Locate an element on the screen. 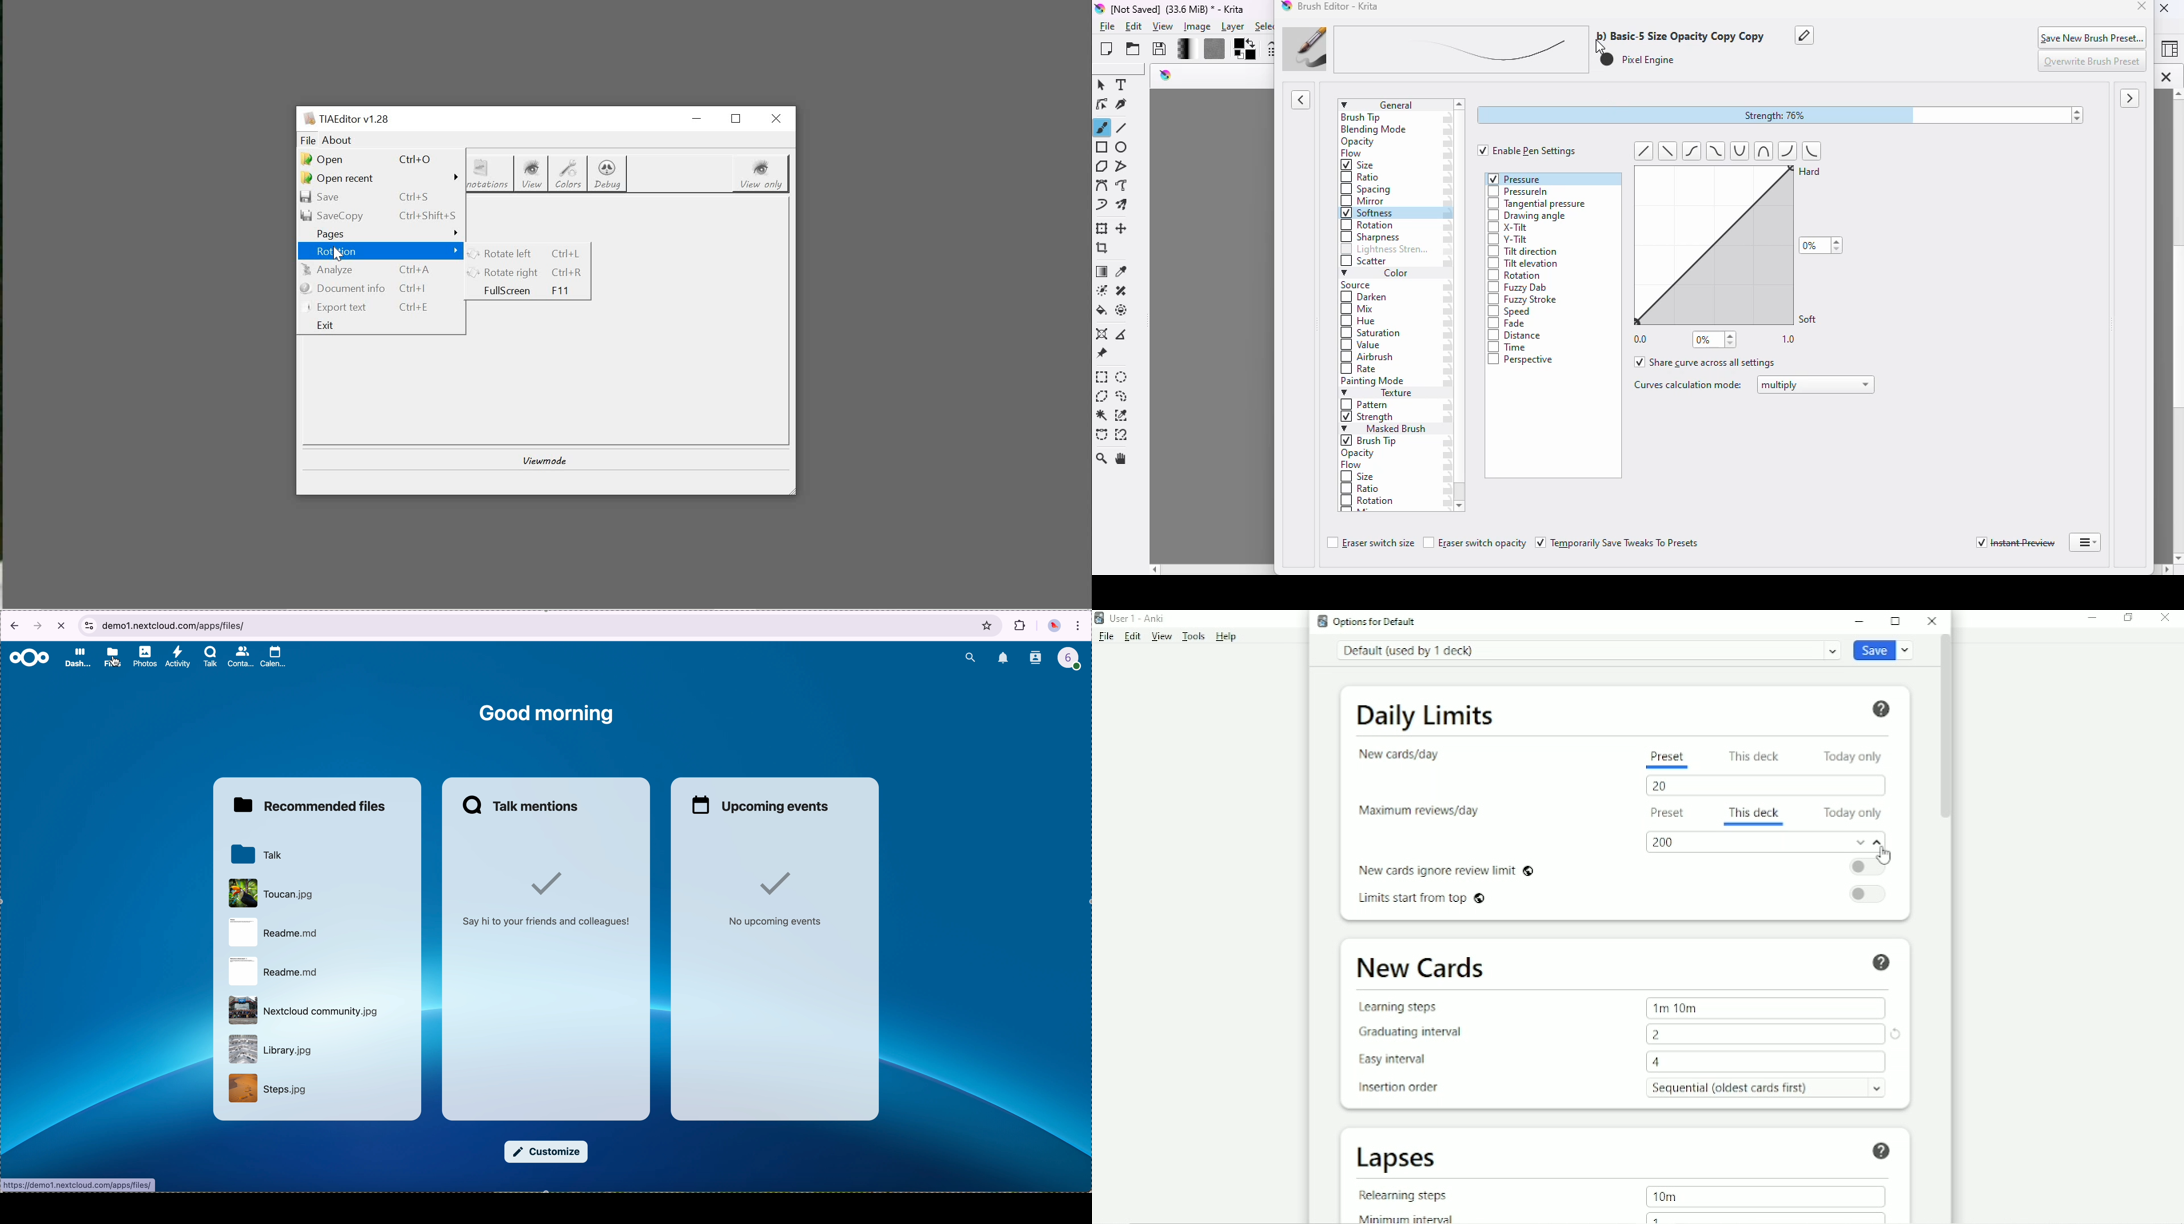 The image size is (2184, 1232). size is located at coordinates (1359, 165).